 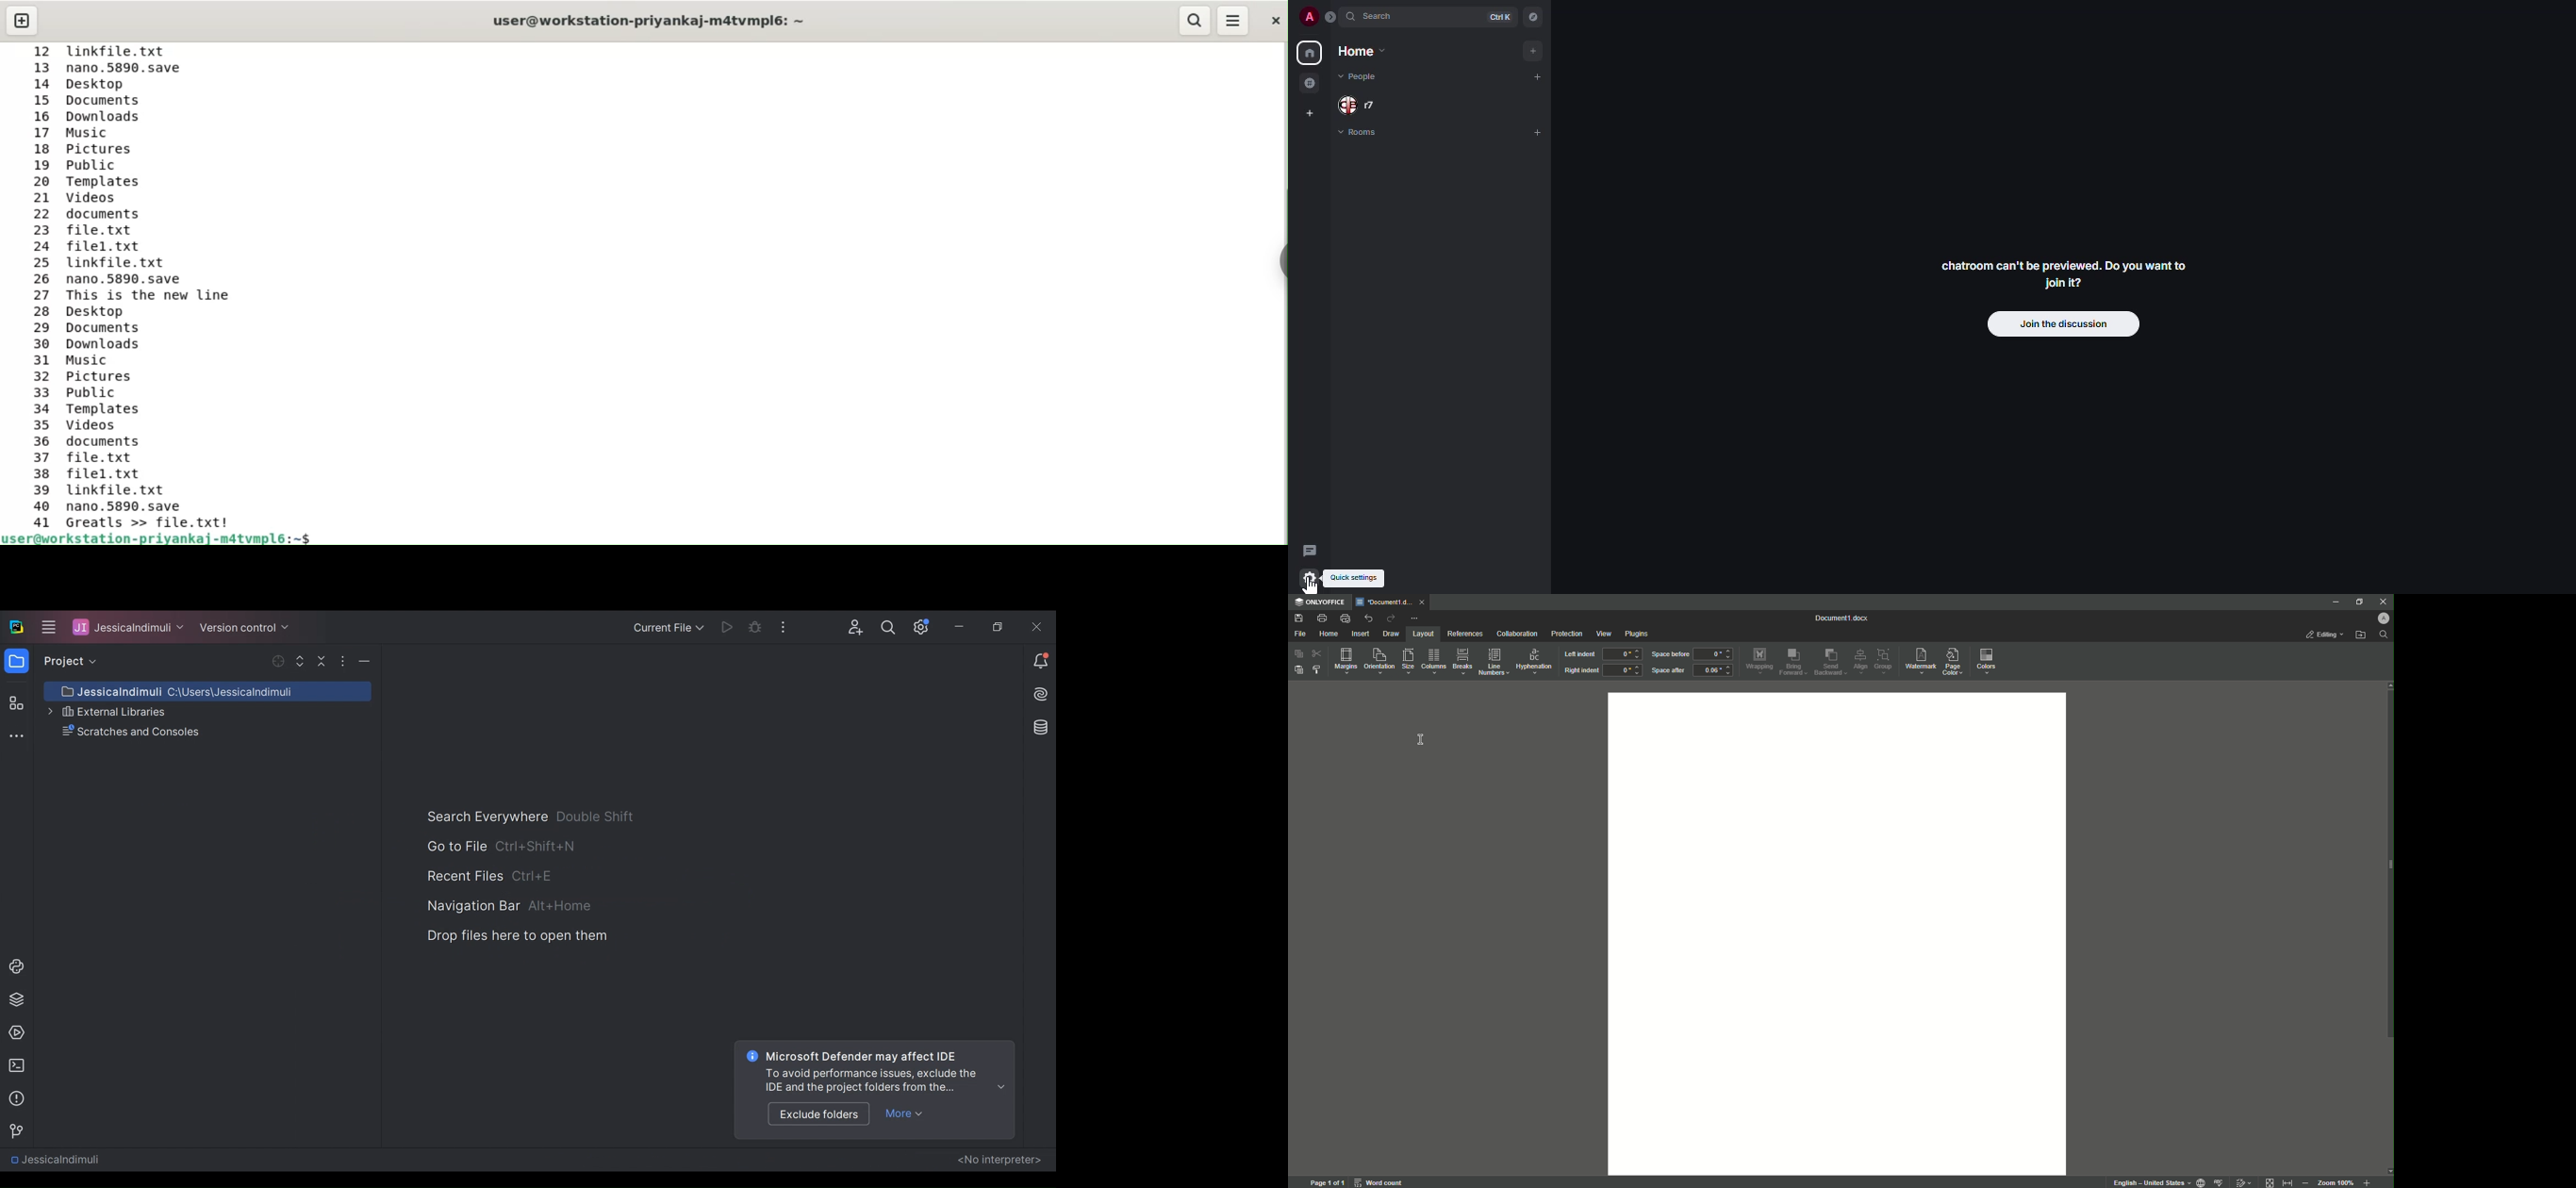 What do you see at coordinates (301, 661) in the screenshot?
I see `Expand Selected` at bounding box center [301, 661].